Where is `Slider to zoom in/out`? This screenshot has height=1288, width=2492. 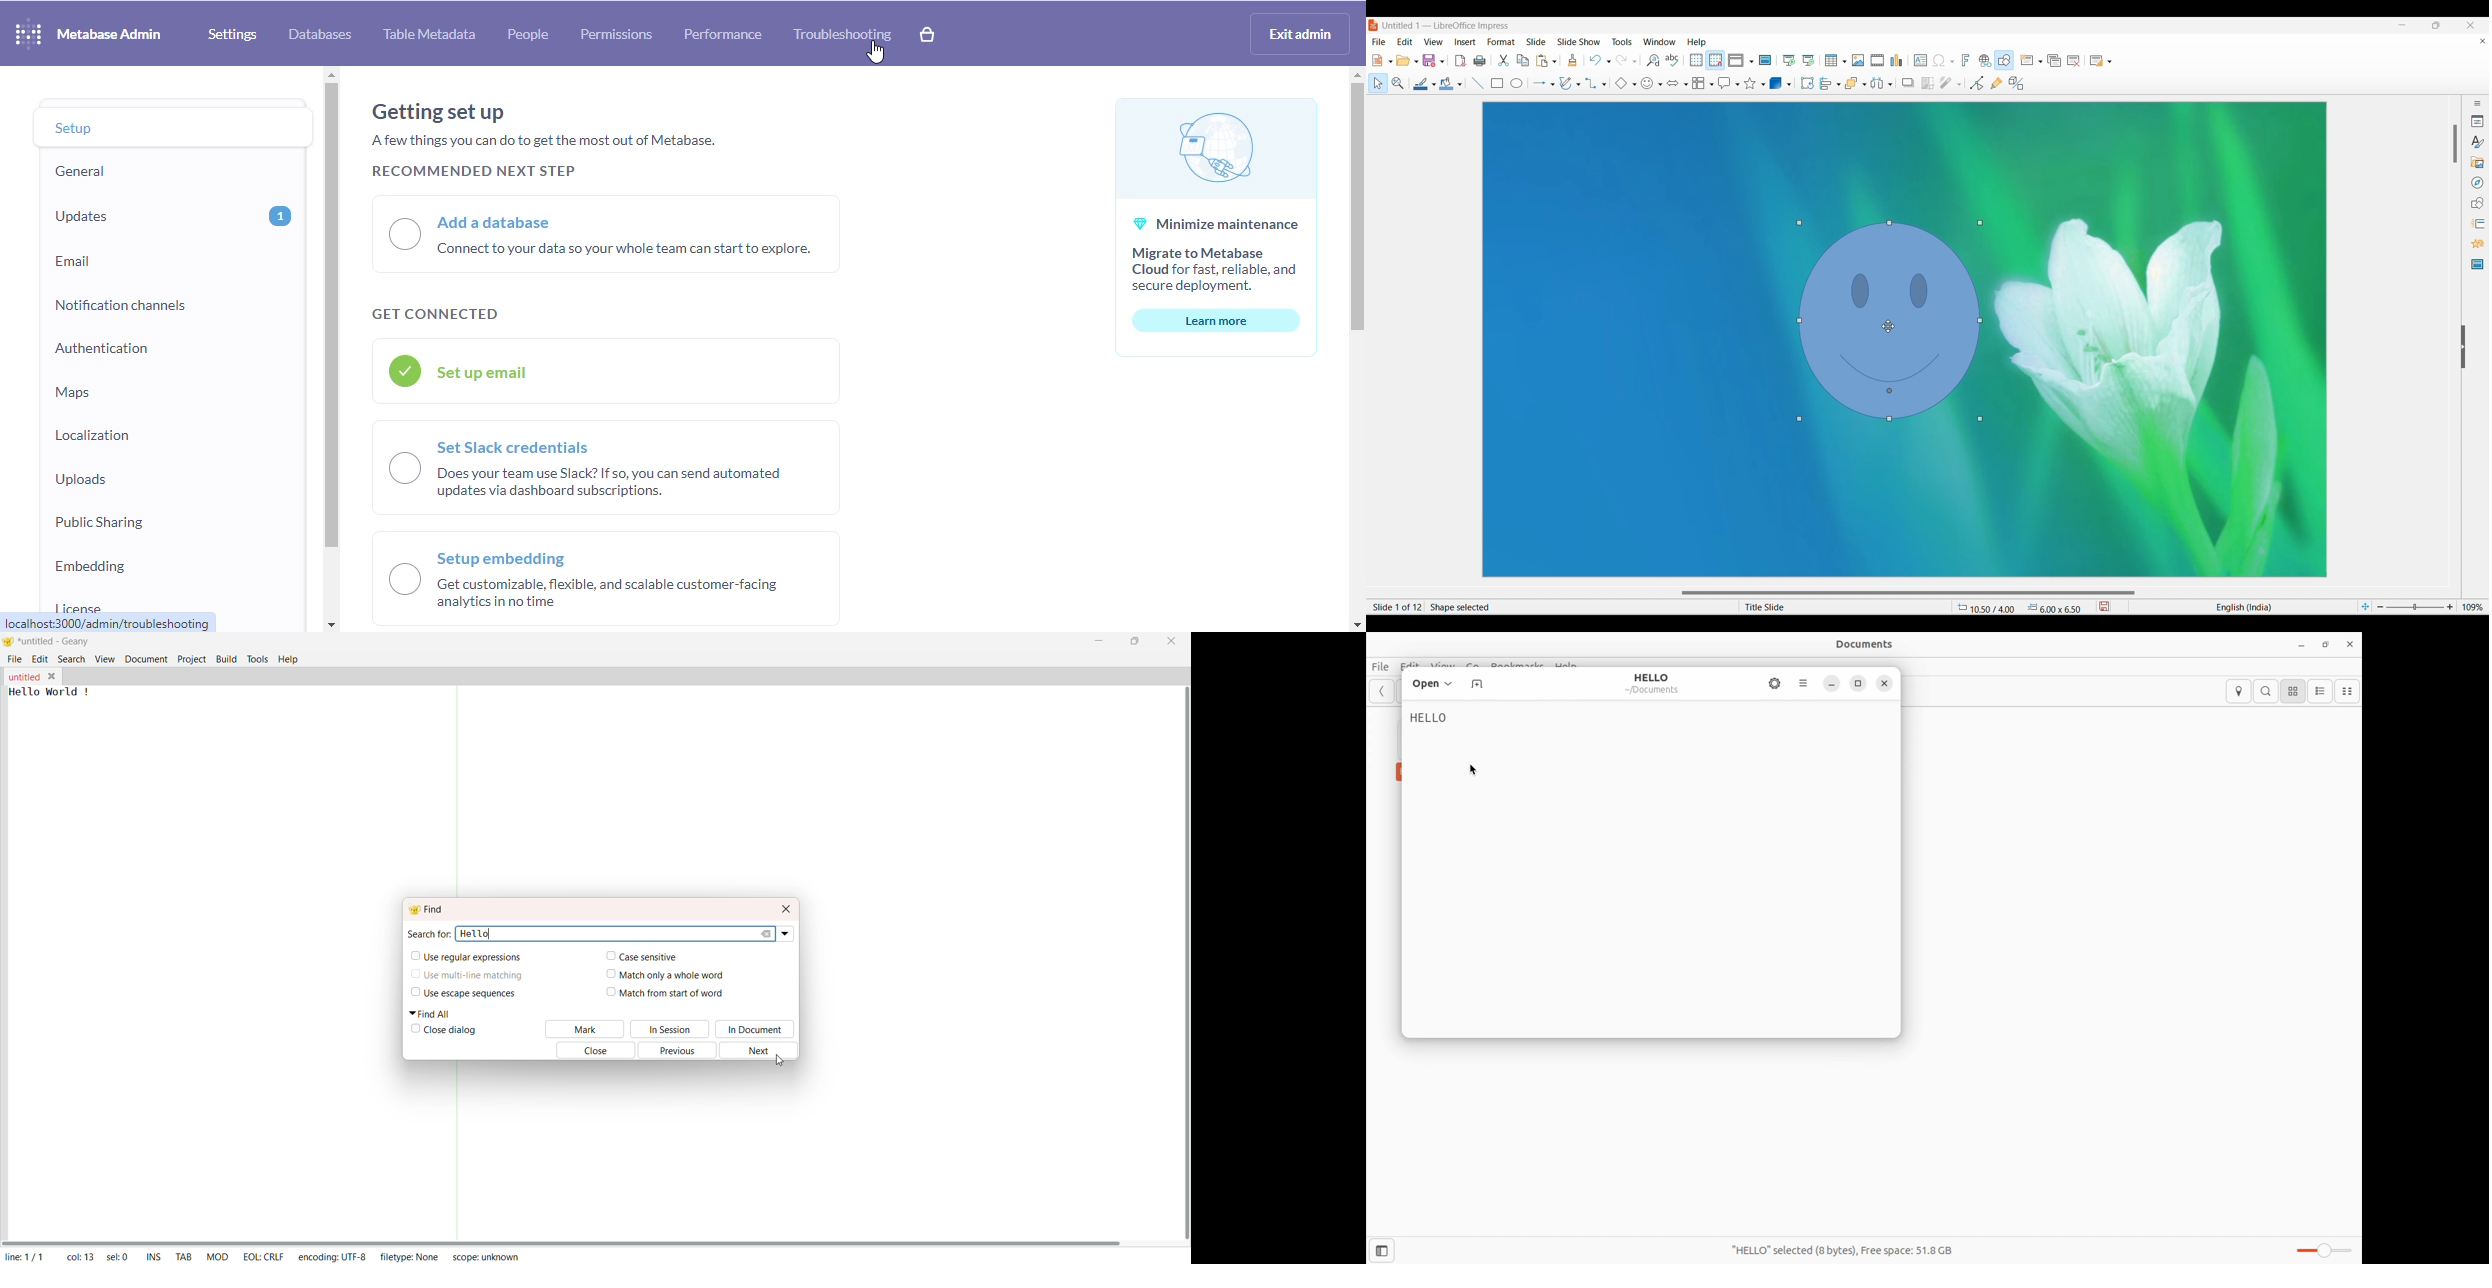 Slider to zoom in/out is located at coordinates (2416, 606).